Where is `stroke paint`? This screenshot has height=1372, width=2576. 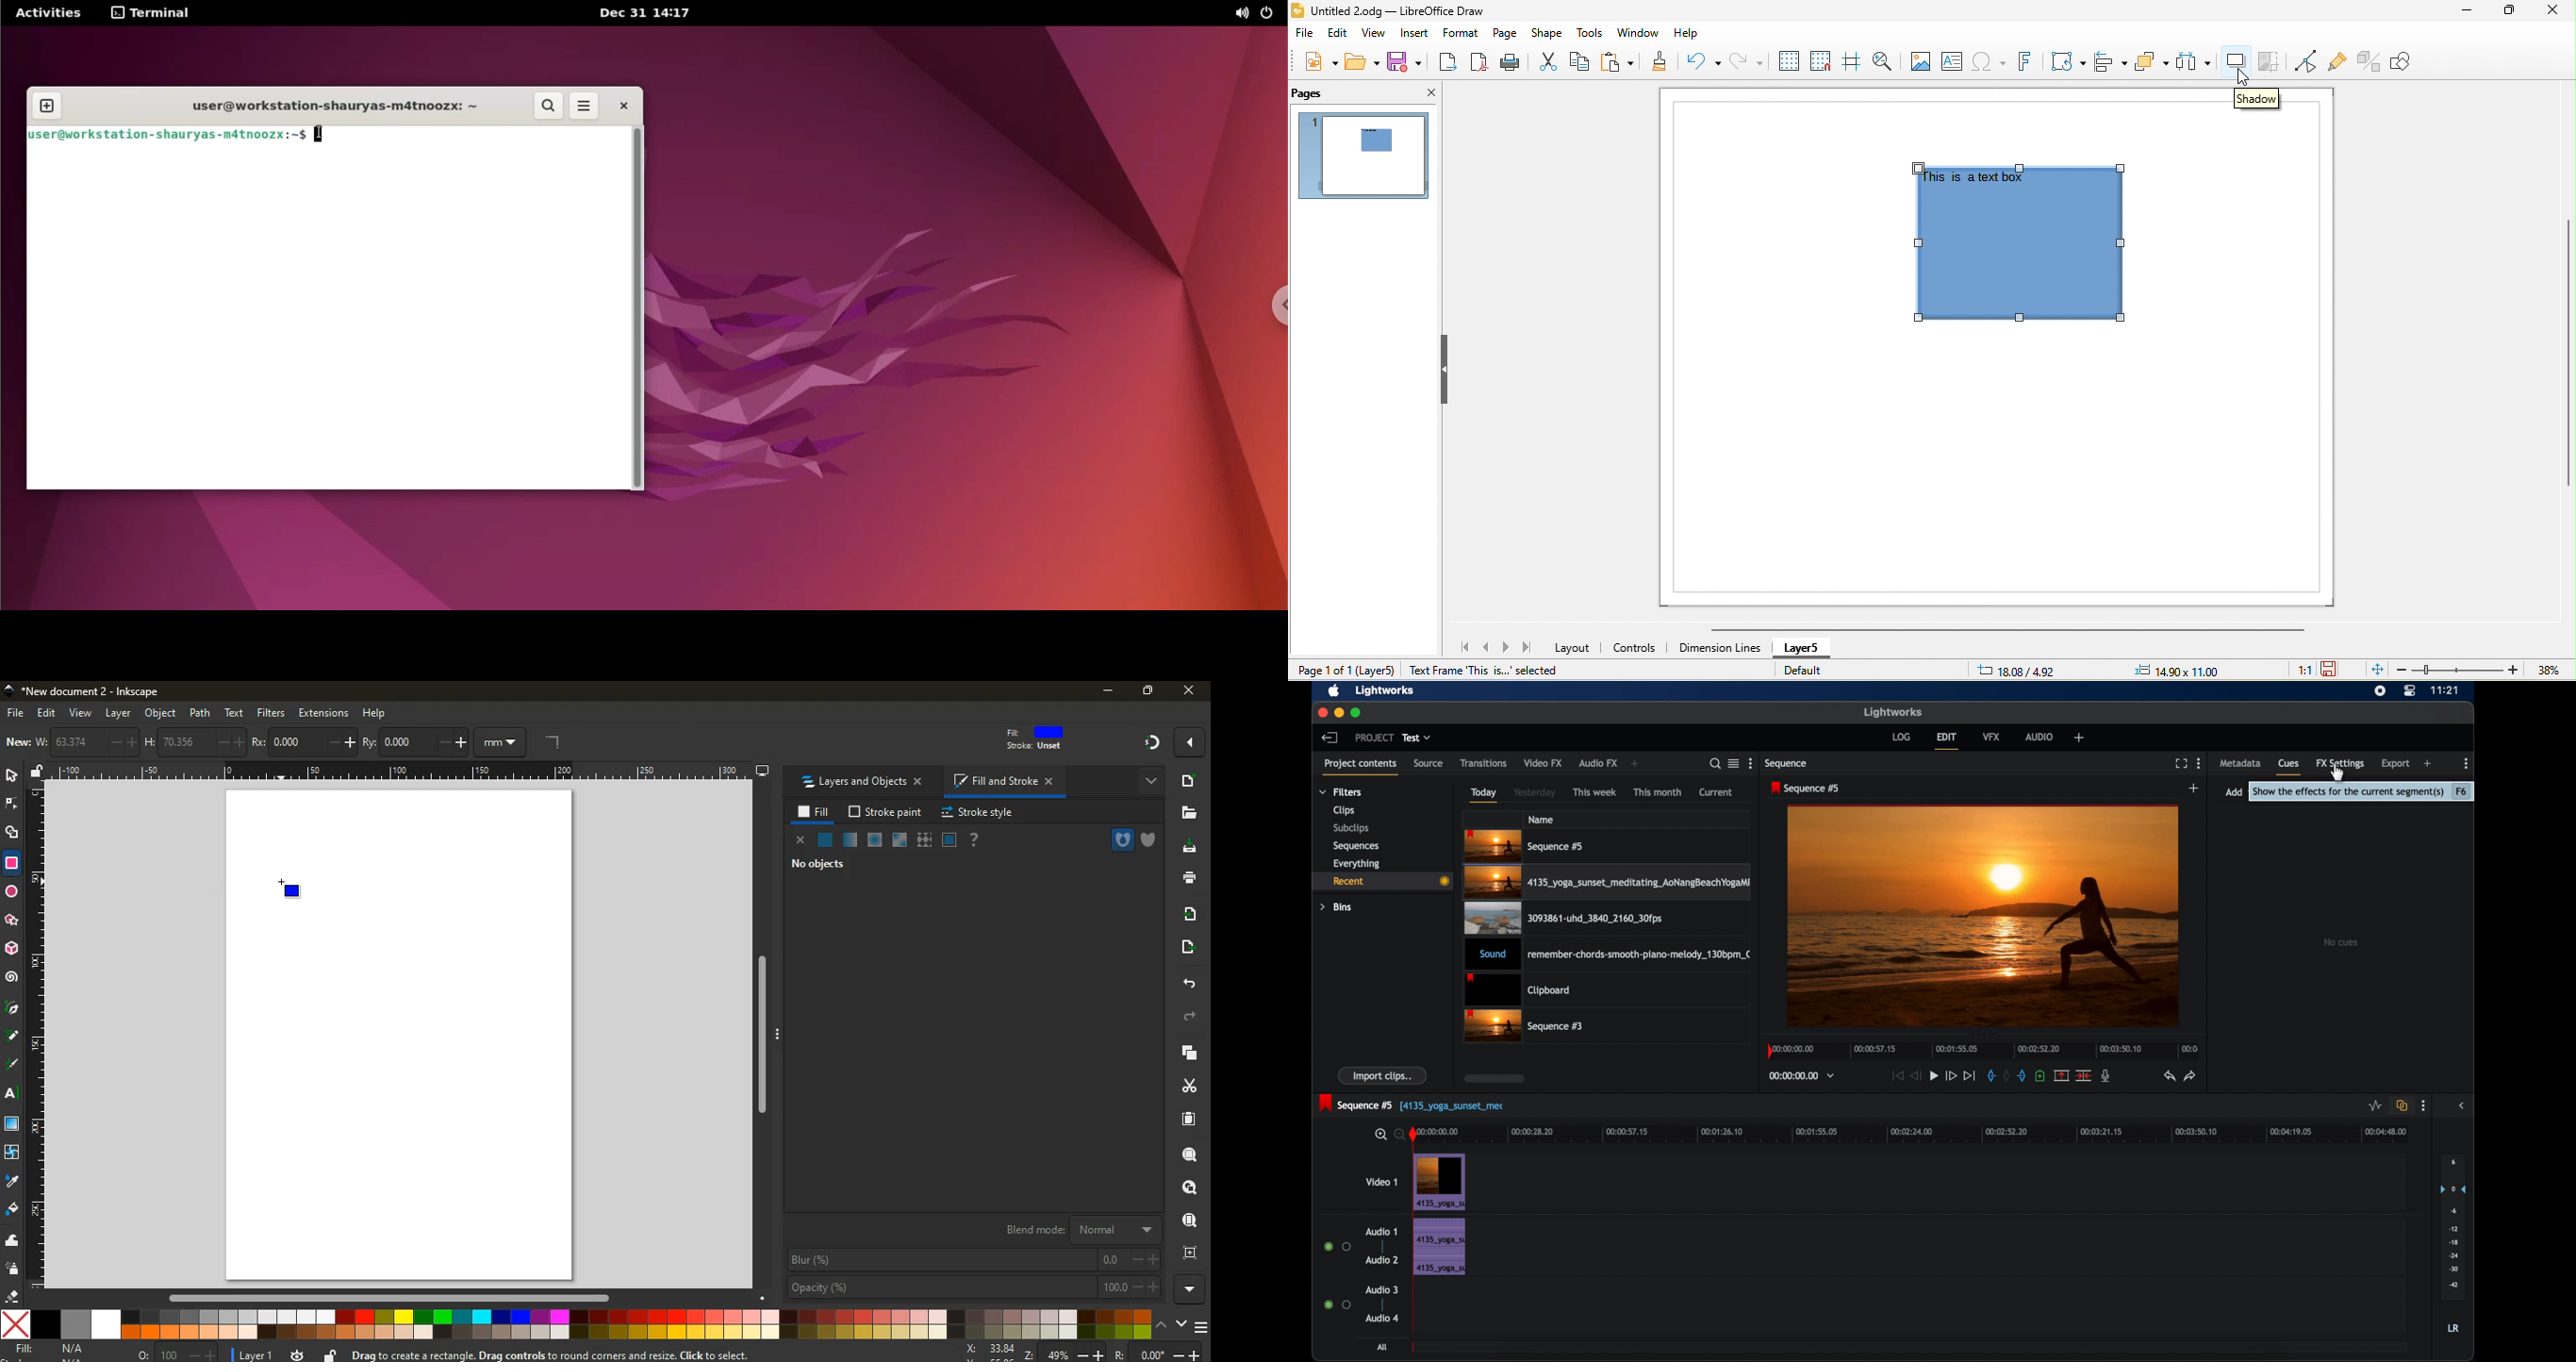 stroke paint is located at coordinates (888, 811).